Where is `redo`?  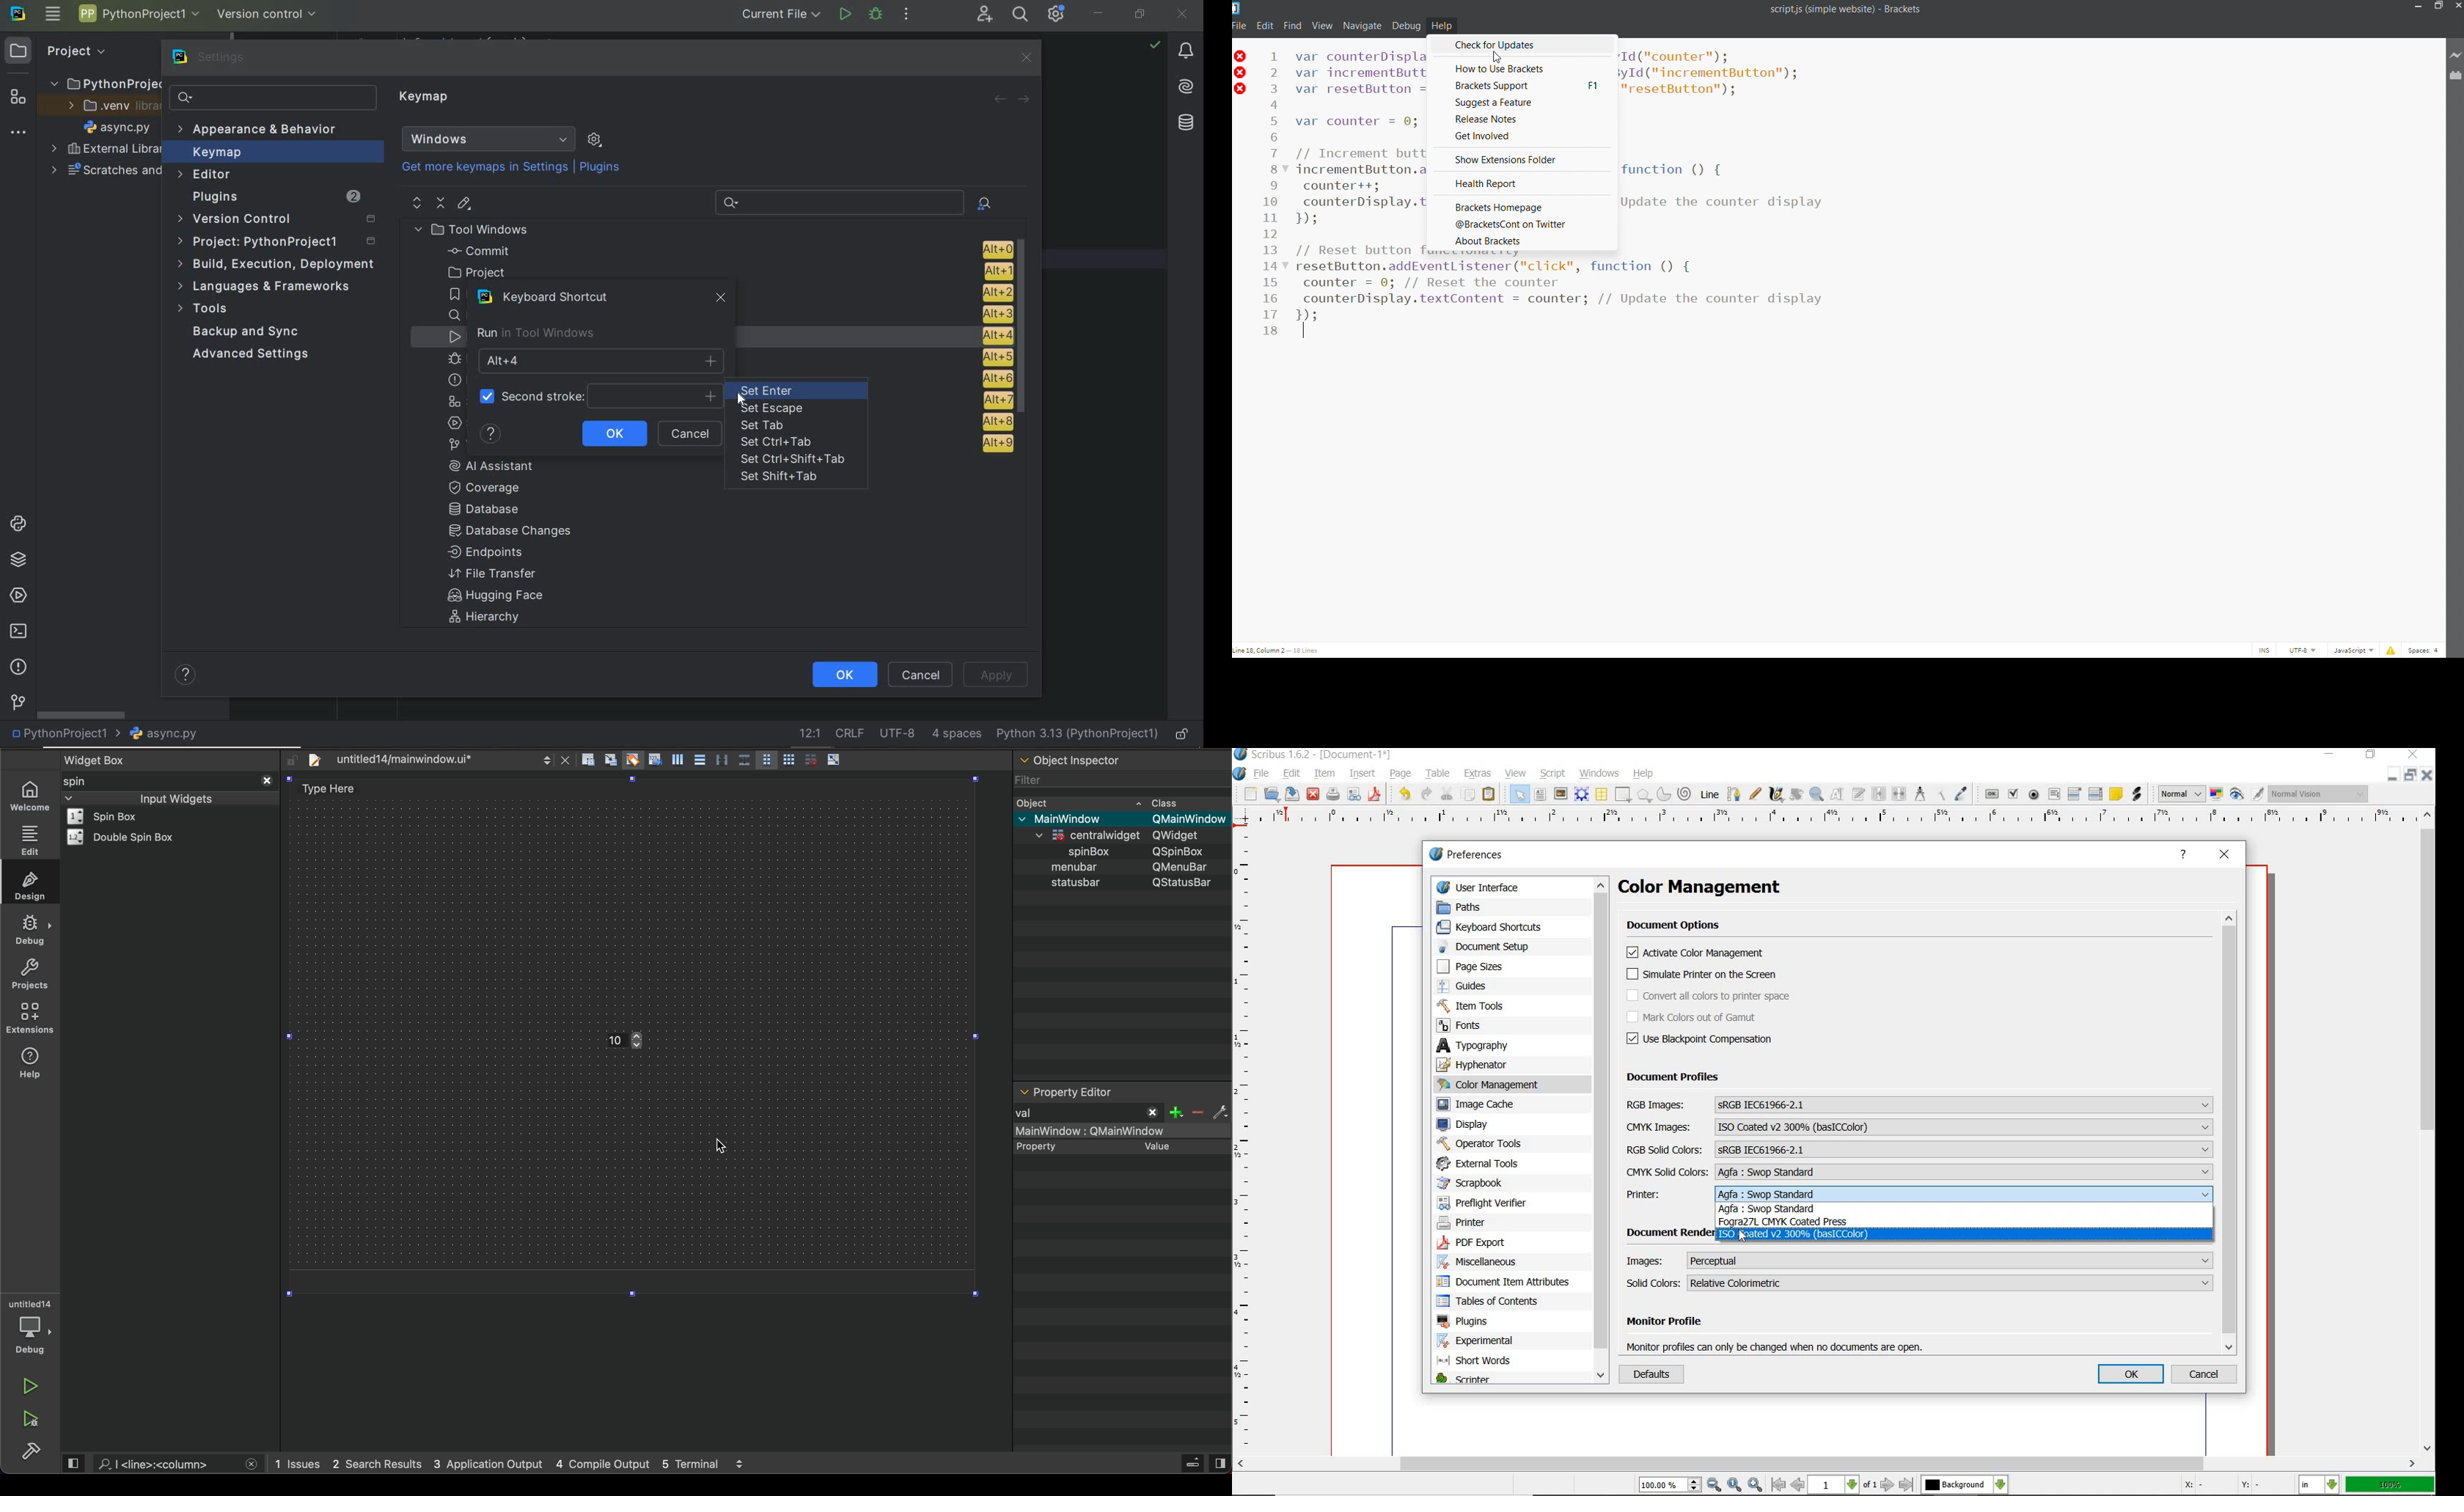 redo is located at coordinates (1428, 795).